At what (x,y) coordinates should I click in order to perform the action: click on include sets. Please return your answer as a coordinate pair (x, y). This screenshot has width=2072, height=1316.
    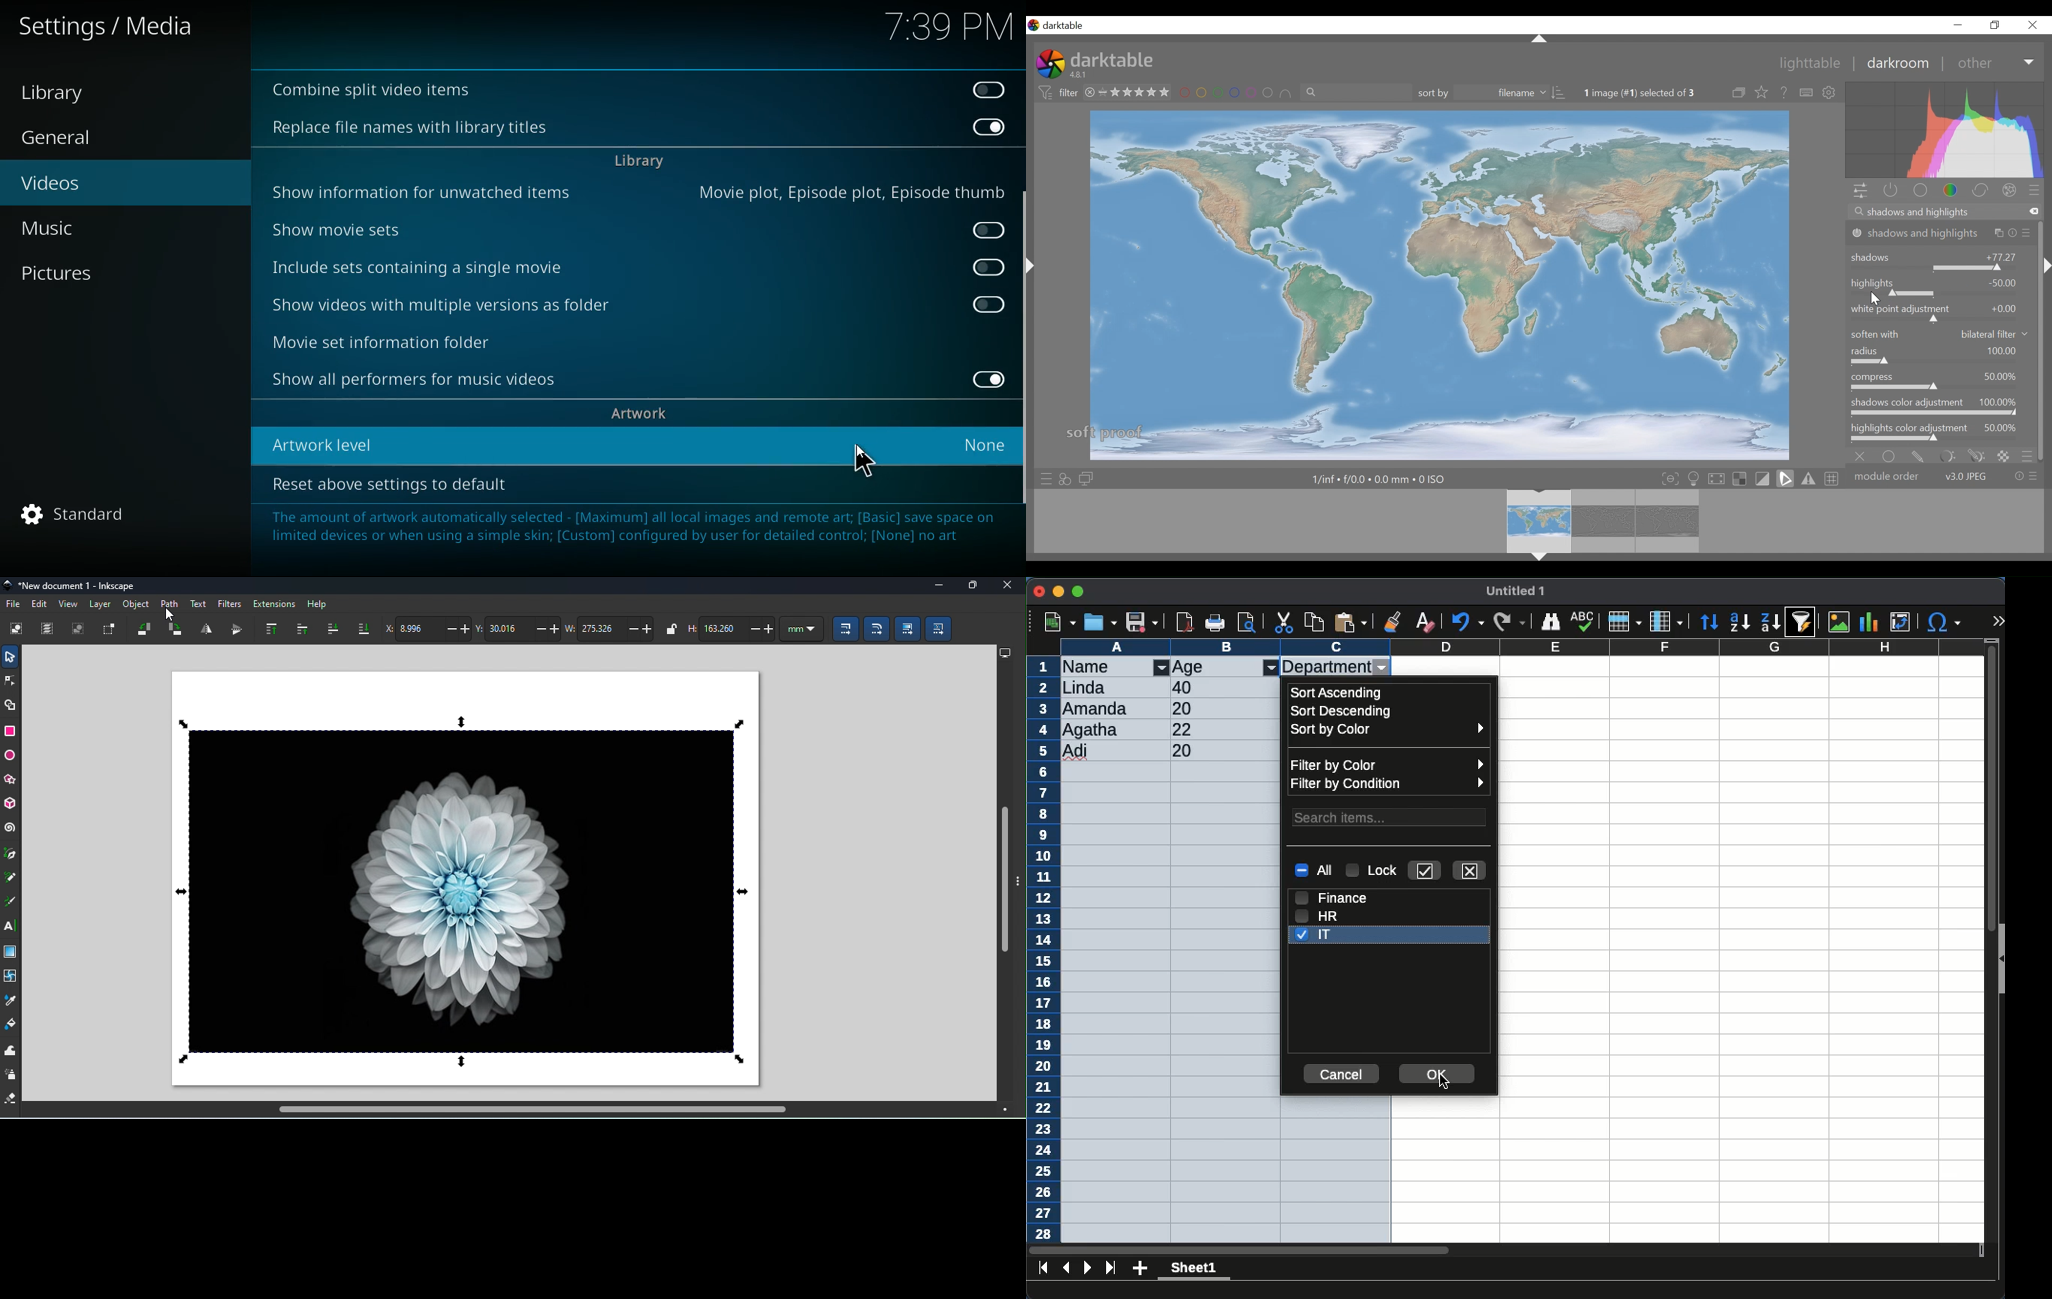
    Looking at the image, I should click on (448, 270).